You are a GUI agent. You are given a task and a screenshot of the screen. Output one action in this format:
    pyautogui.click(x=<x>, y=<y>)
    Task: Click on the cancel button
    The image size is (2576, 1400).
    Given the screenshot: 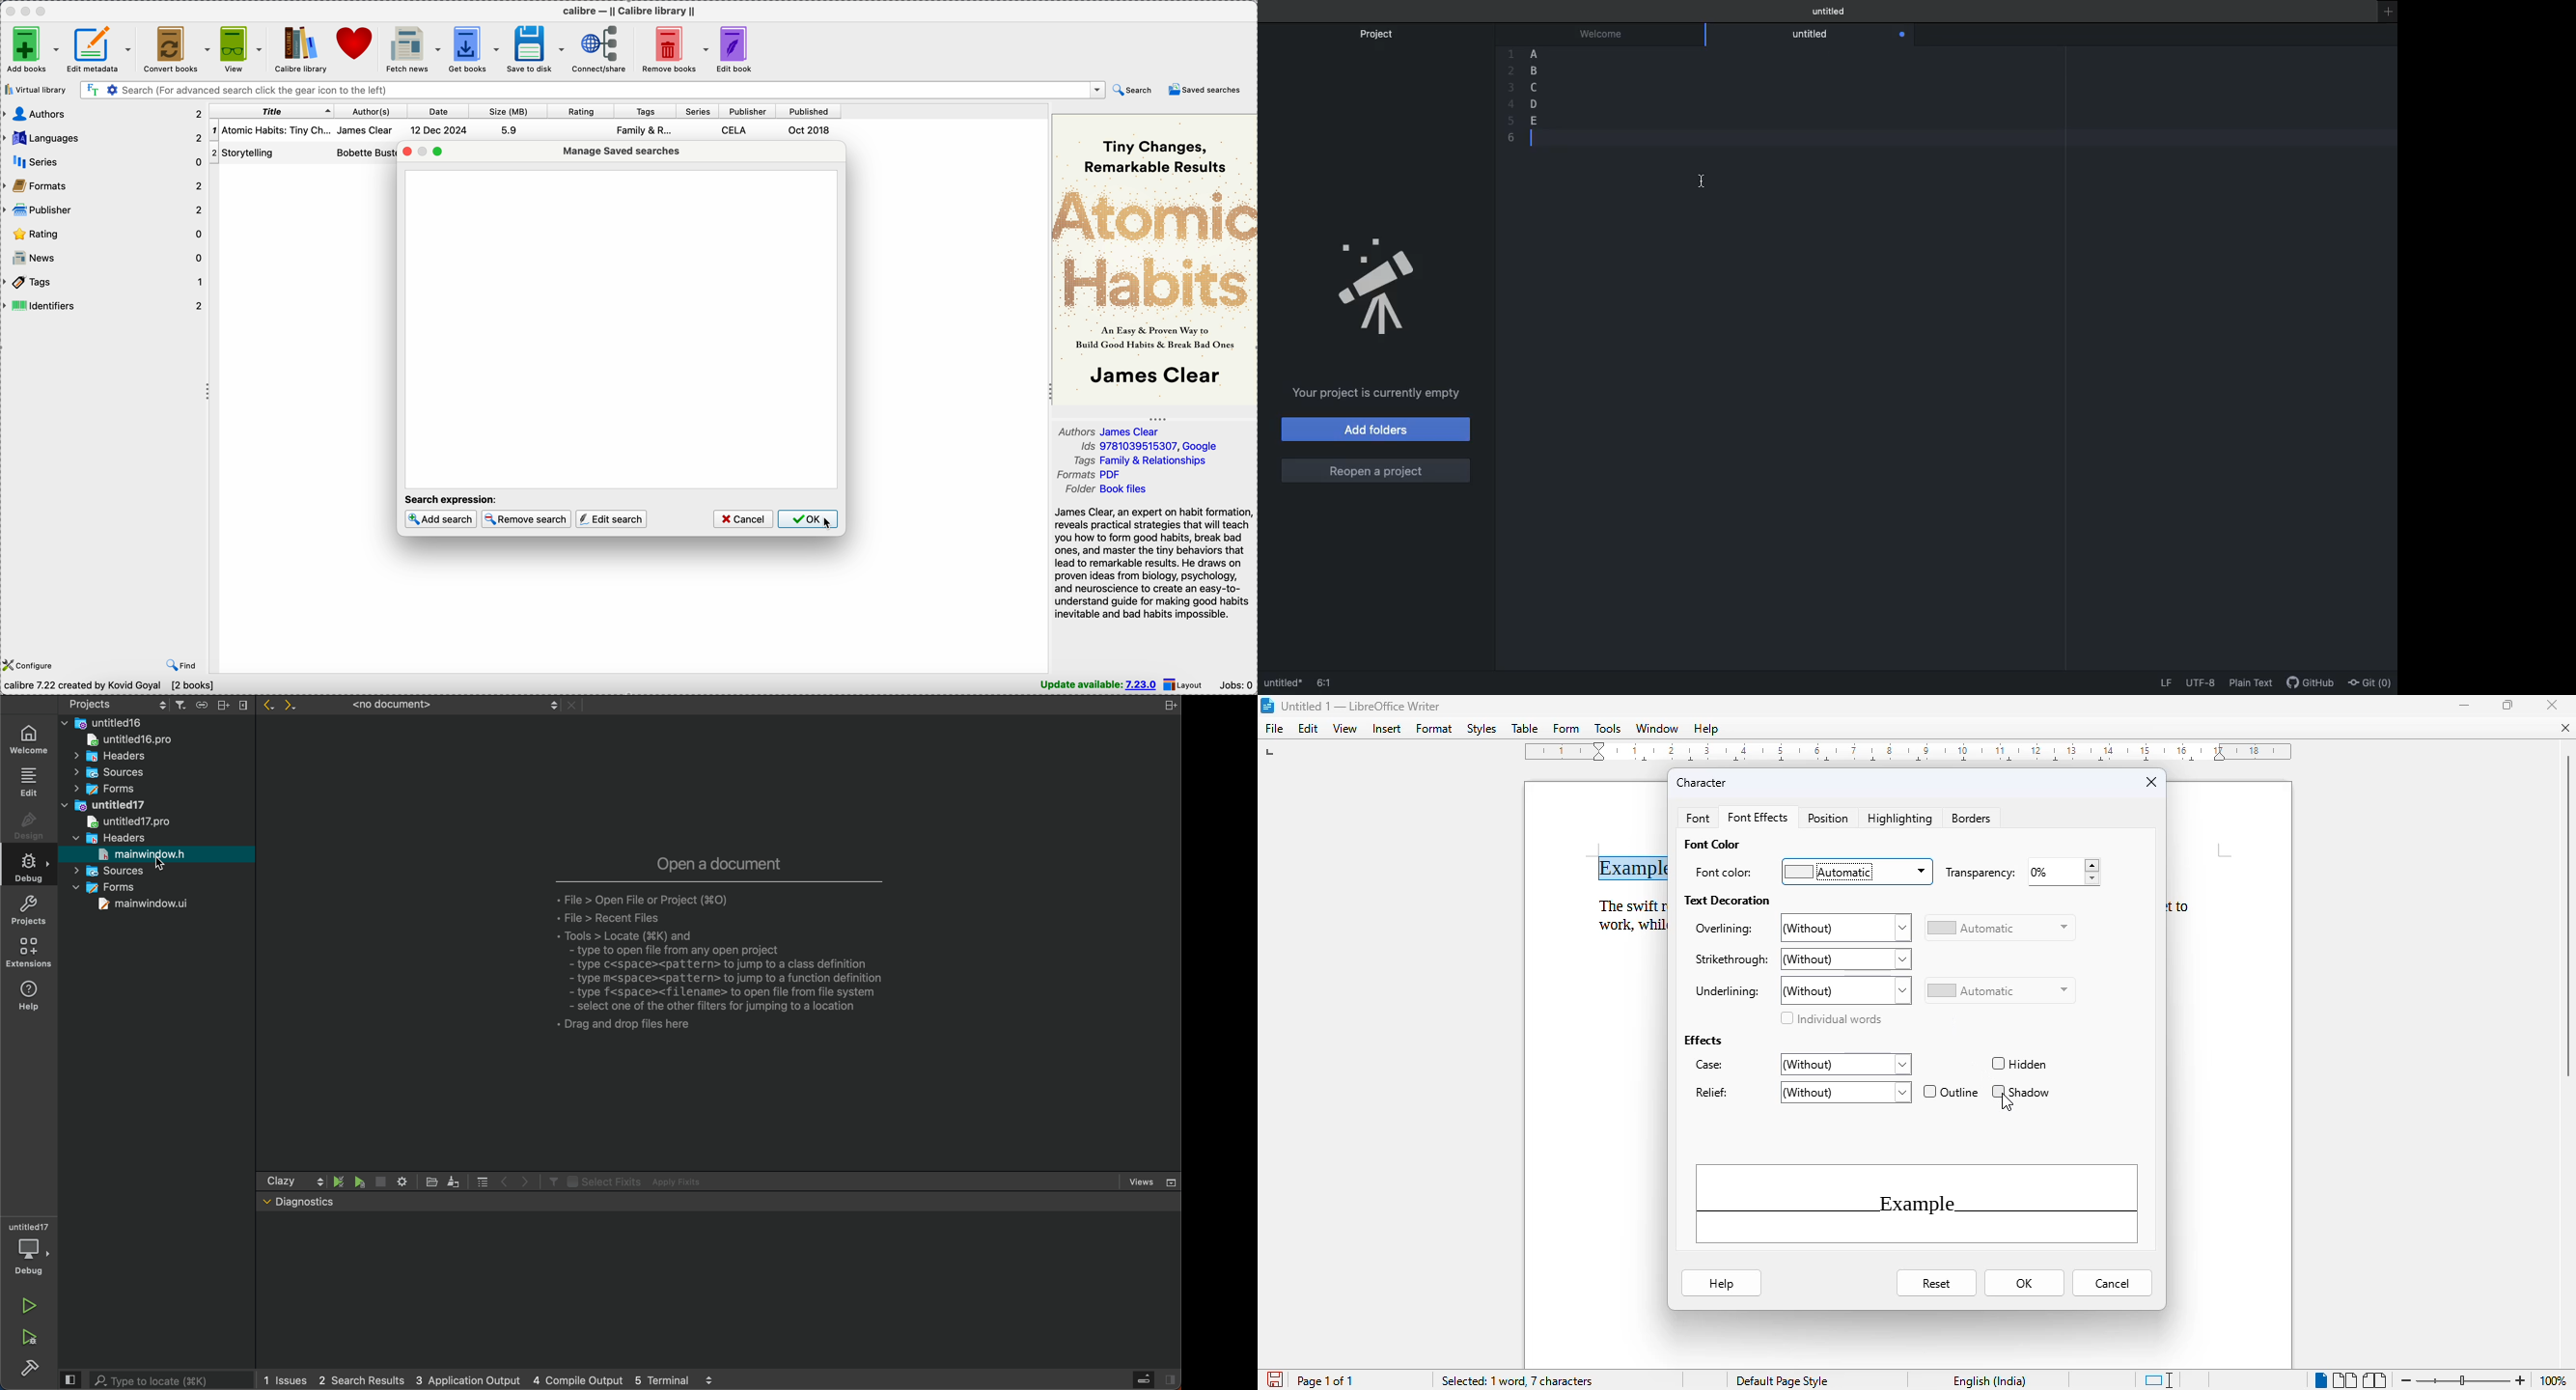 What is the action you would take?
    pyautogui.click(x=743, y=520)
    